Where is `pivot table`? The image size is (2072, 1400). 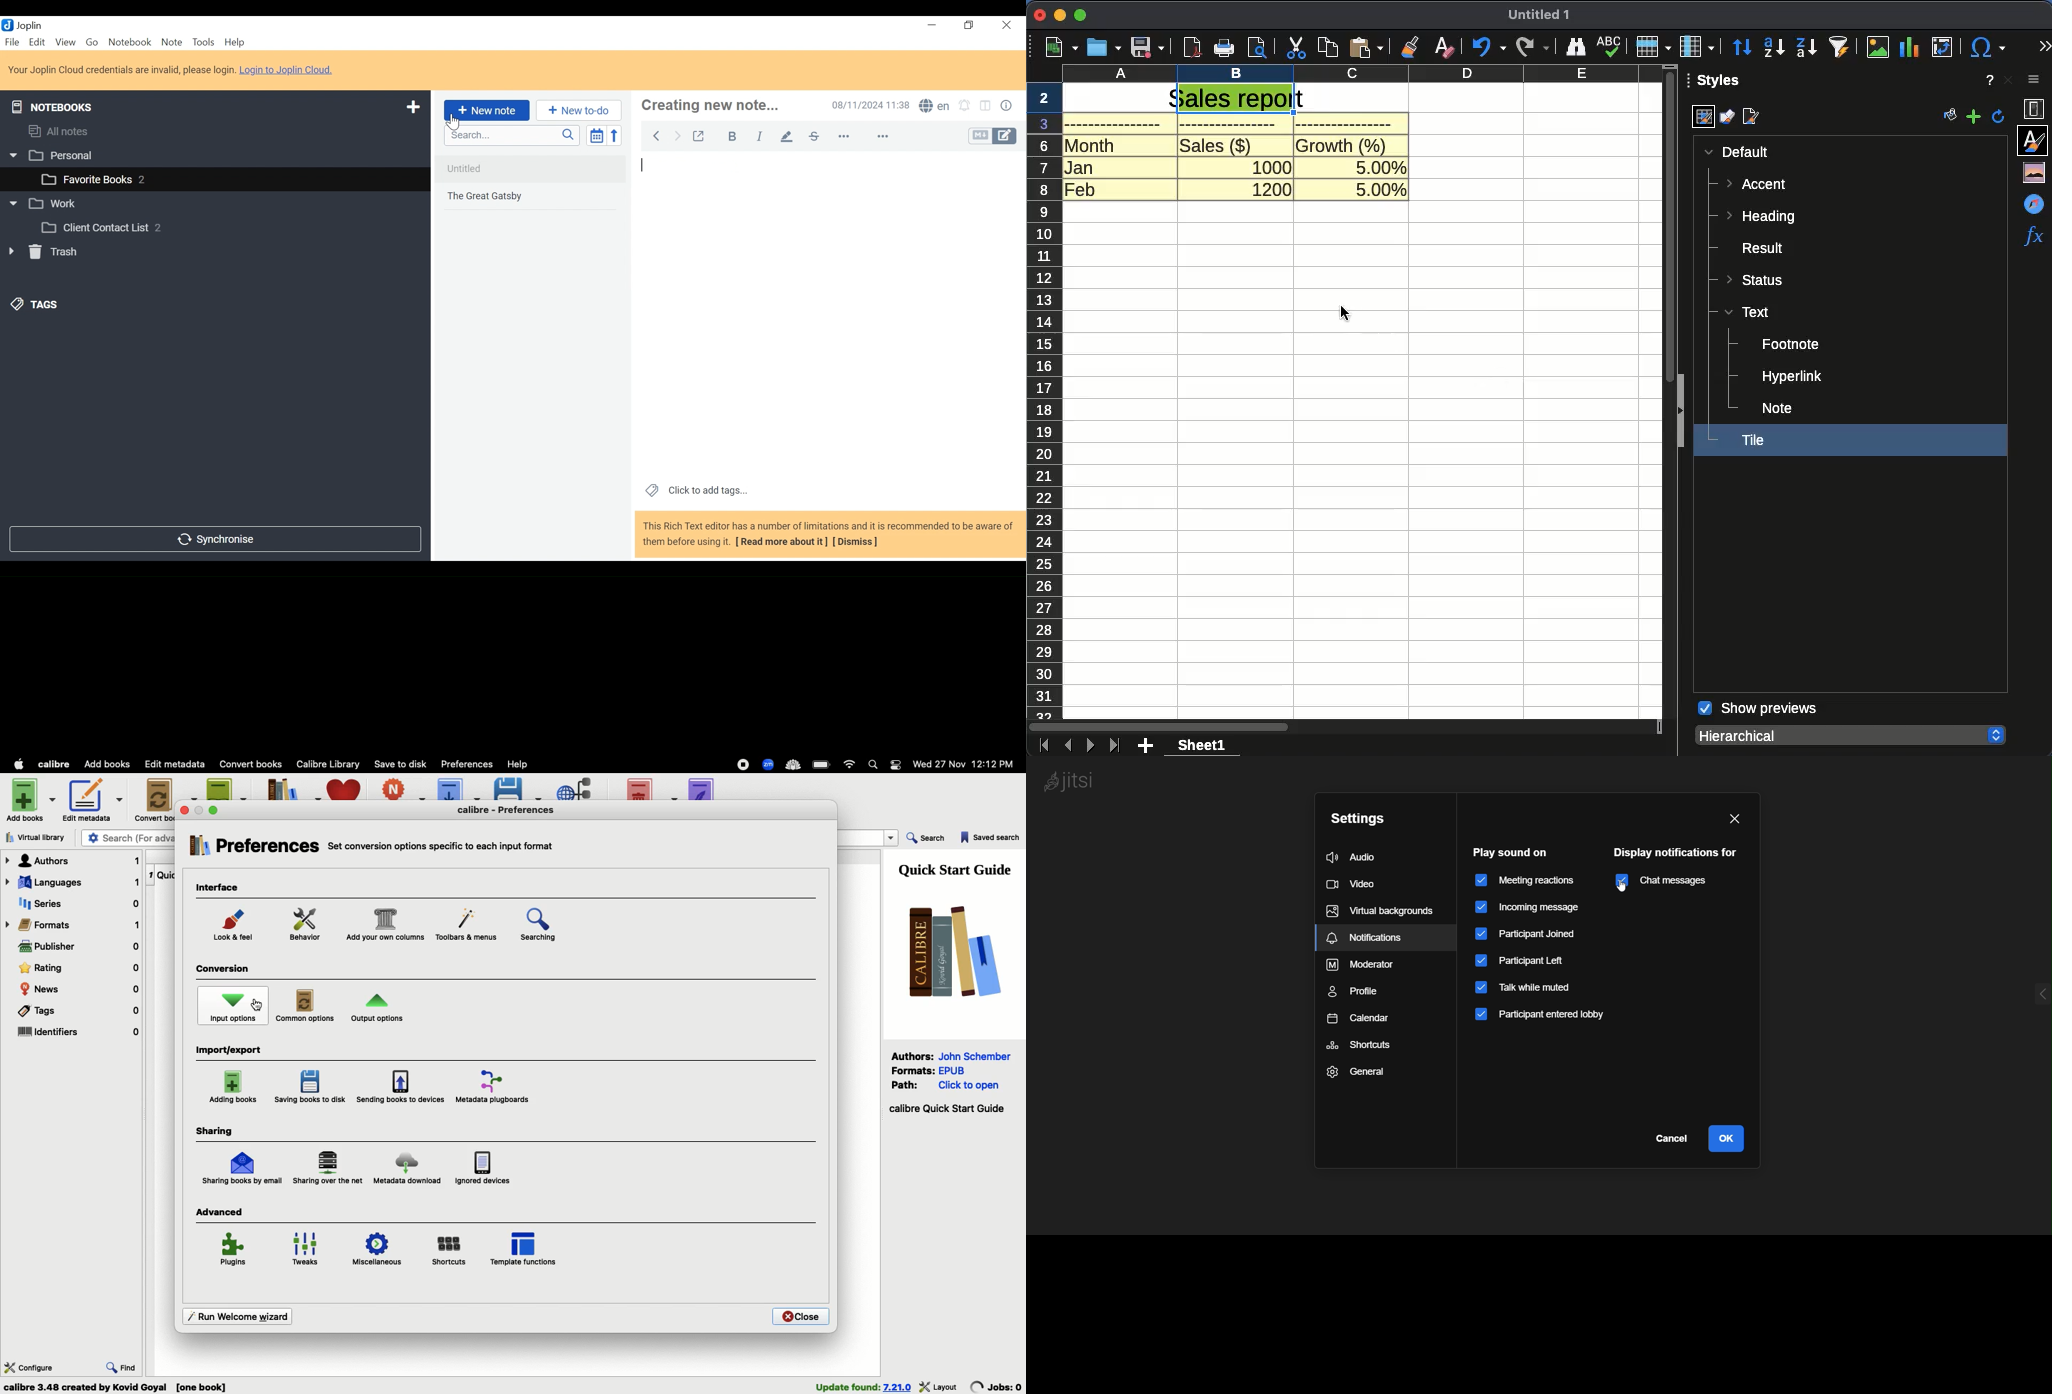 pivot table is located at coordinates (1940, 48).